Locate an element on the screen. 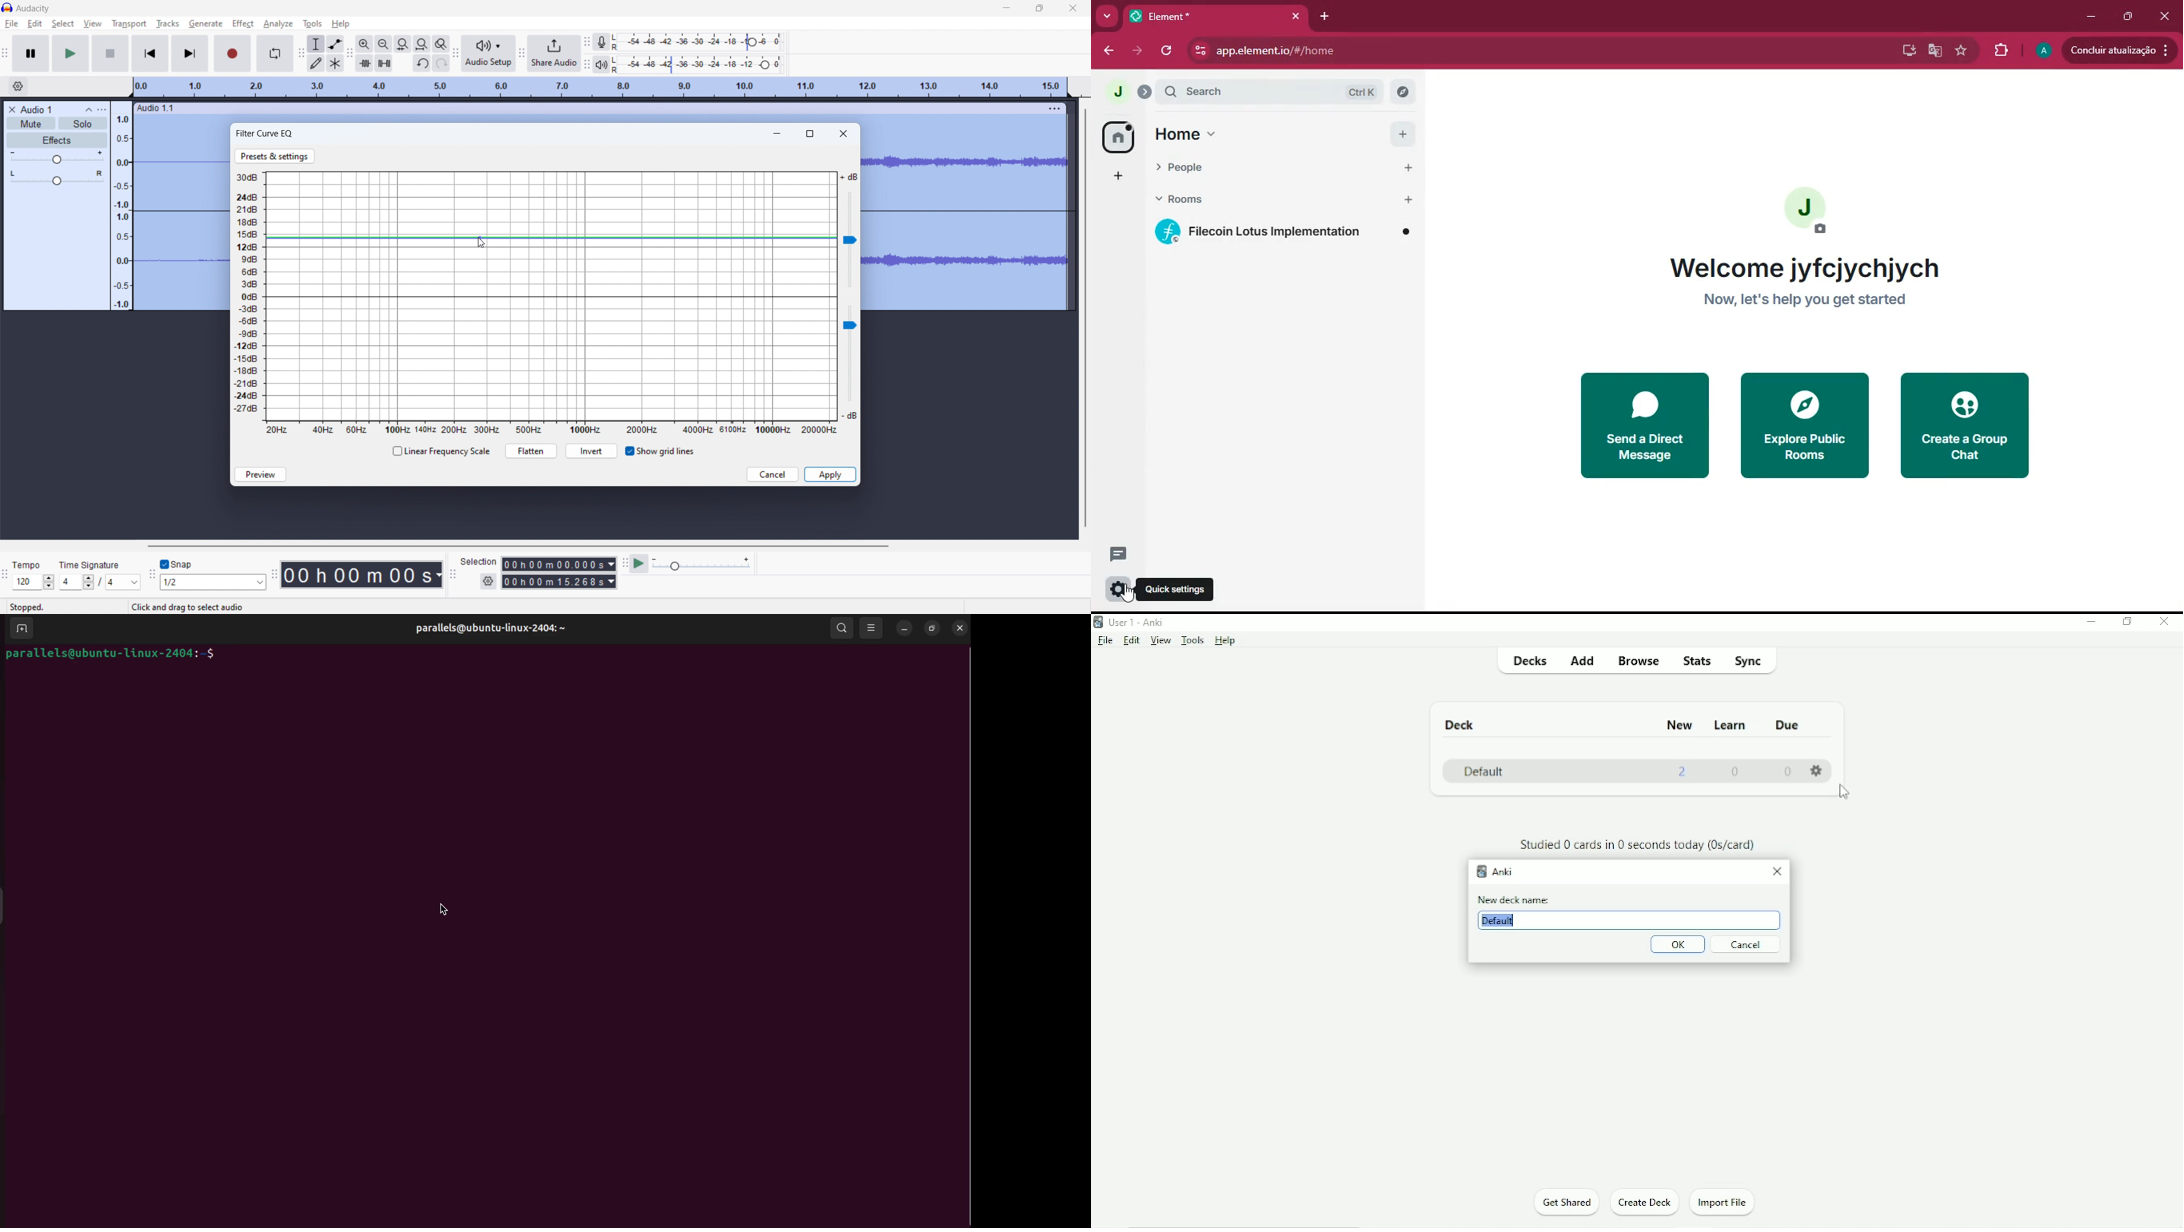  cursor is located at coordinates (442, 909).